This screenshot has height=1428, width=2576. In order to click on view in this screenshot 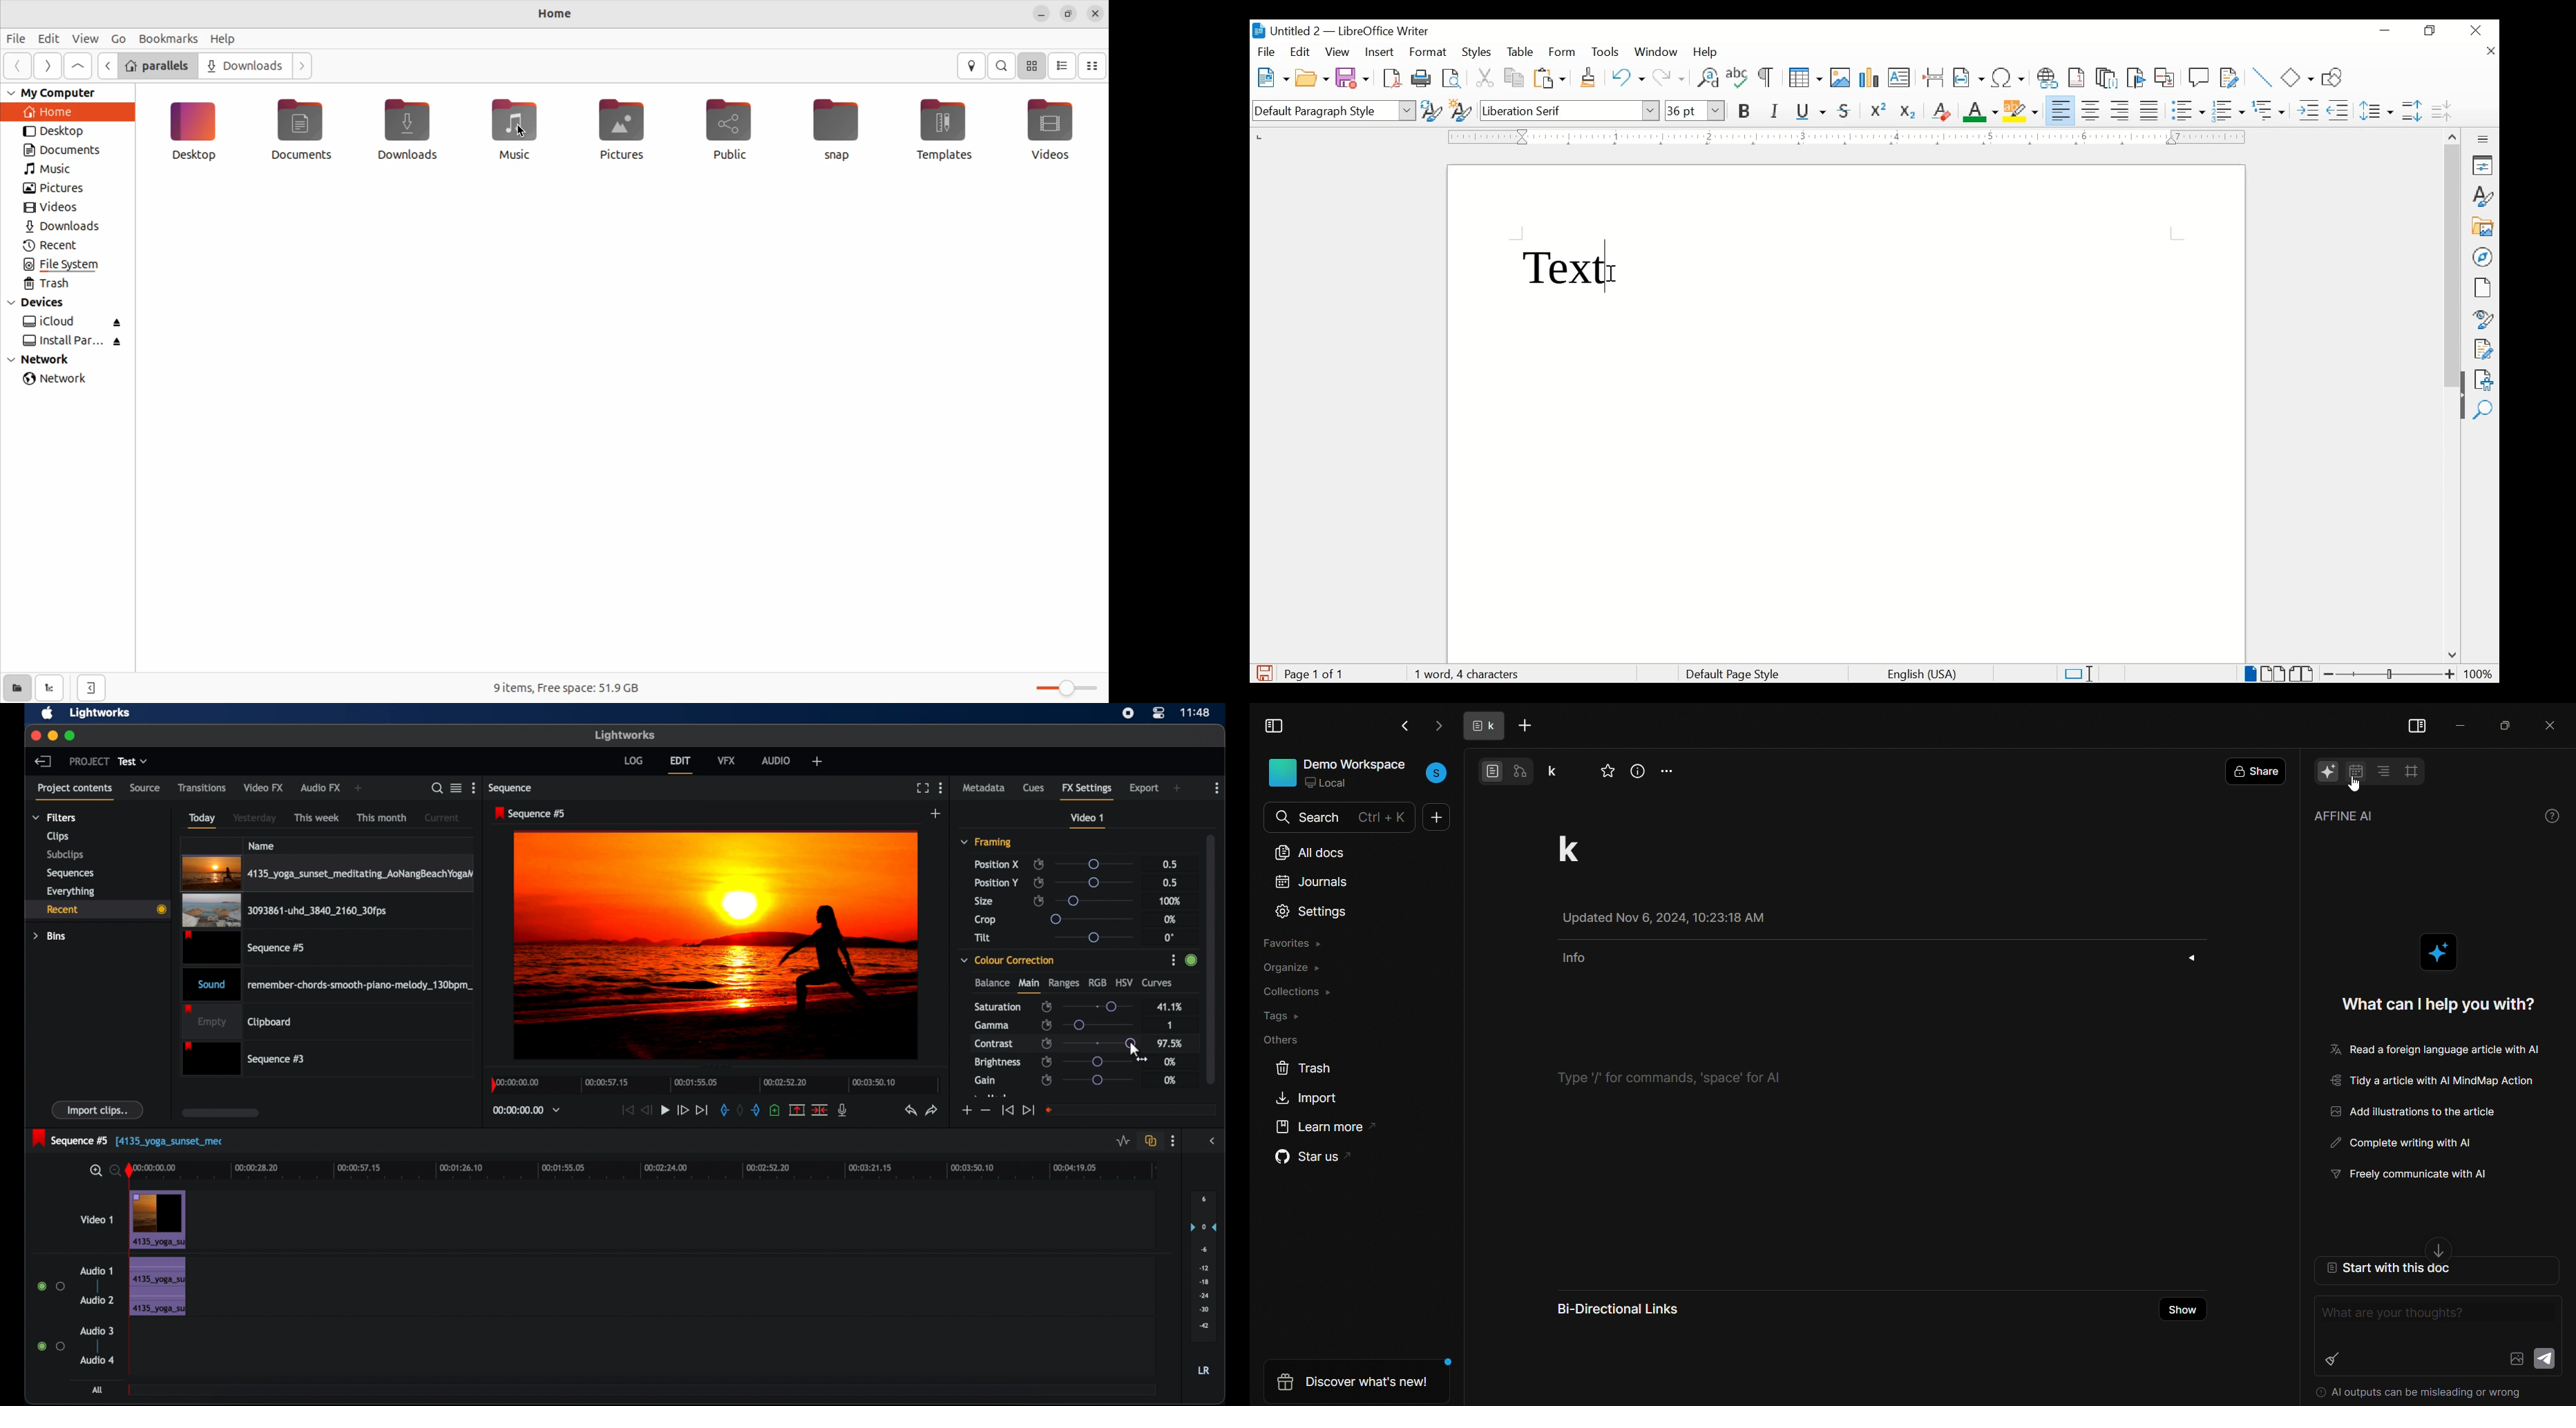, I will do `click(84, 39)`.